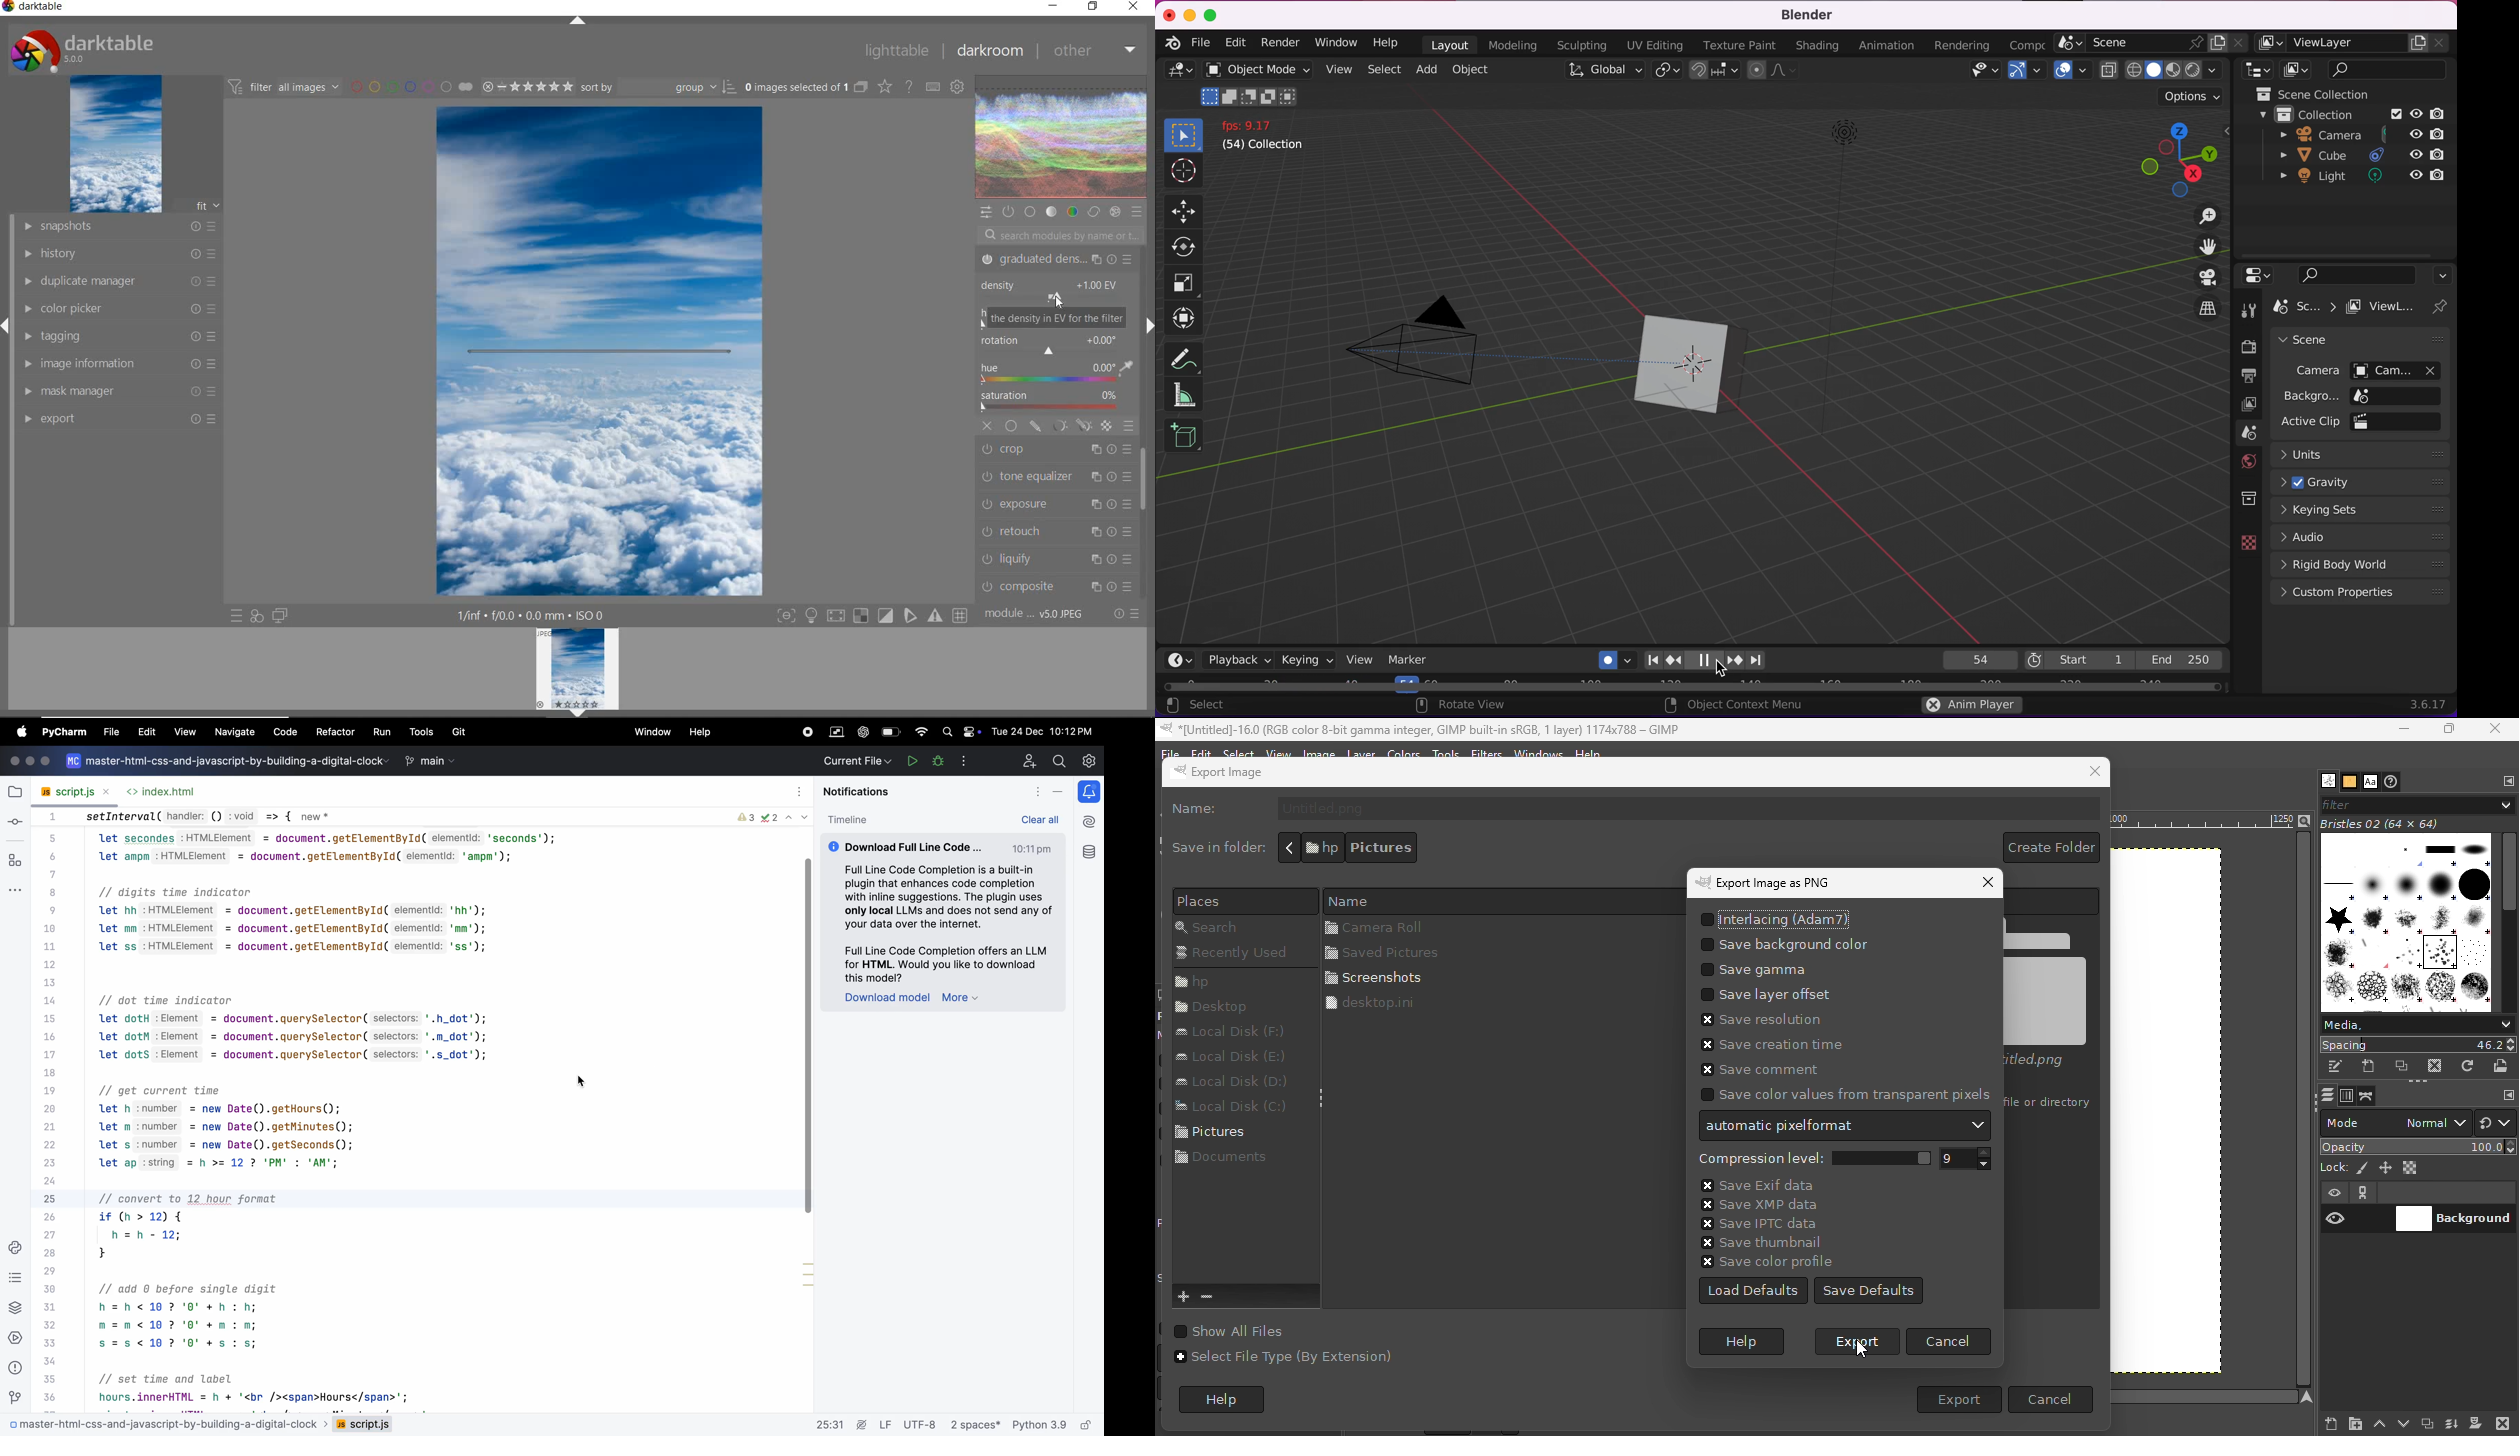 The image size is (2520, 1456). I want to click on rotate view, so click(1462, 707).